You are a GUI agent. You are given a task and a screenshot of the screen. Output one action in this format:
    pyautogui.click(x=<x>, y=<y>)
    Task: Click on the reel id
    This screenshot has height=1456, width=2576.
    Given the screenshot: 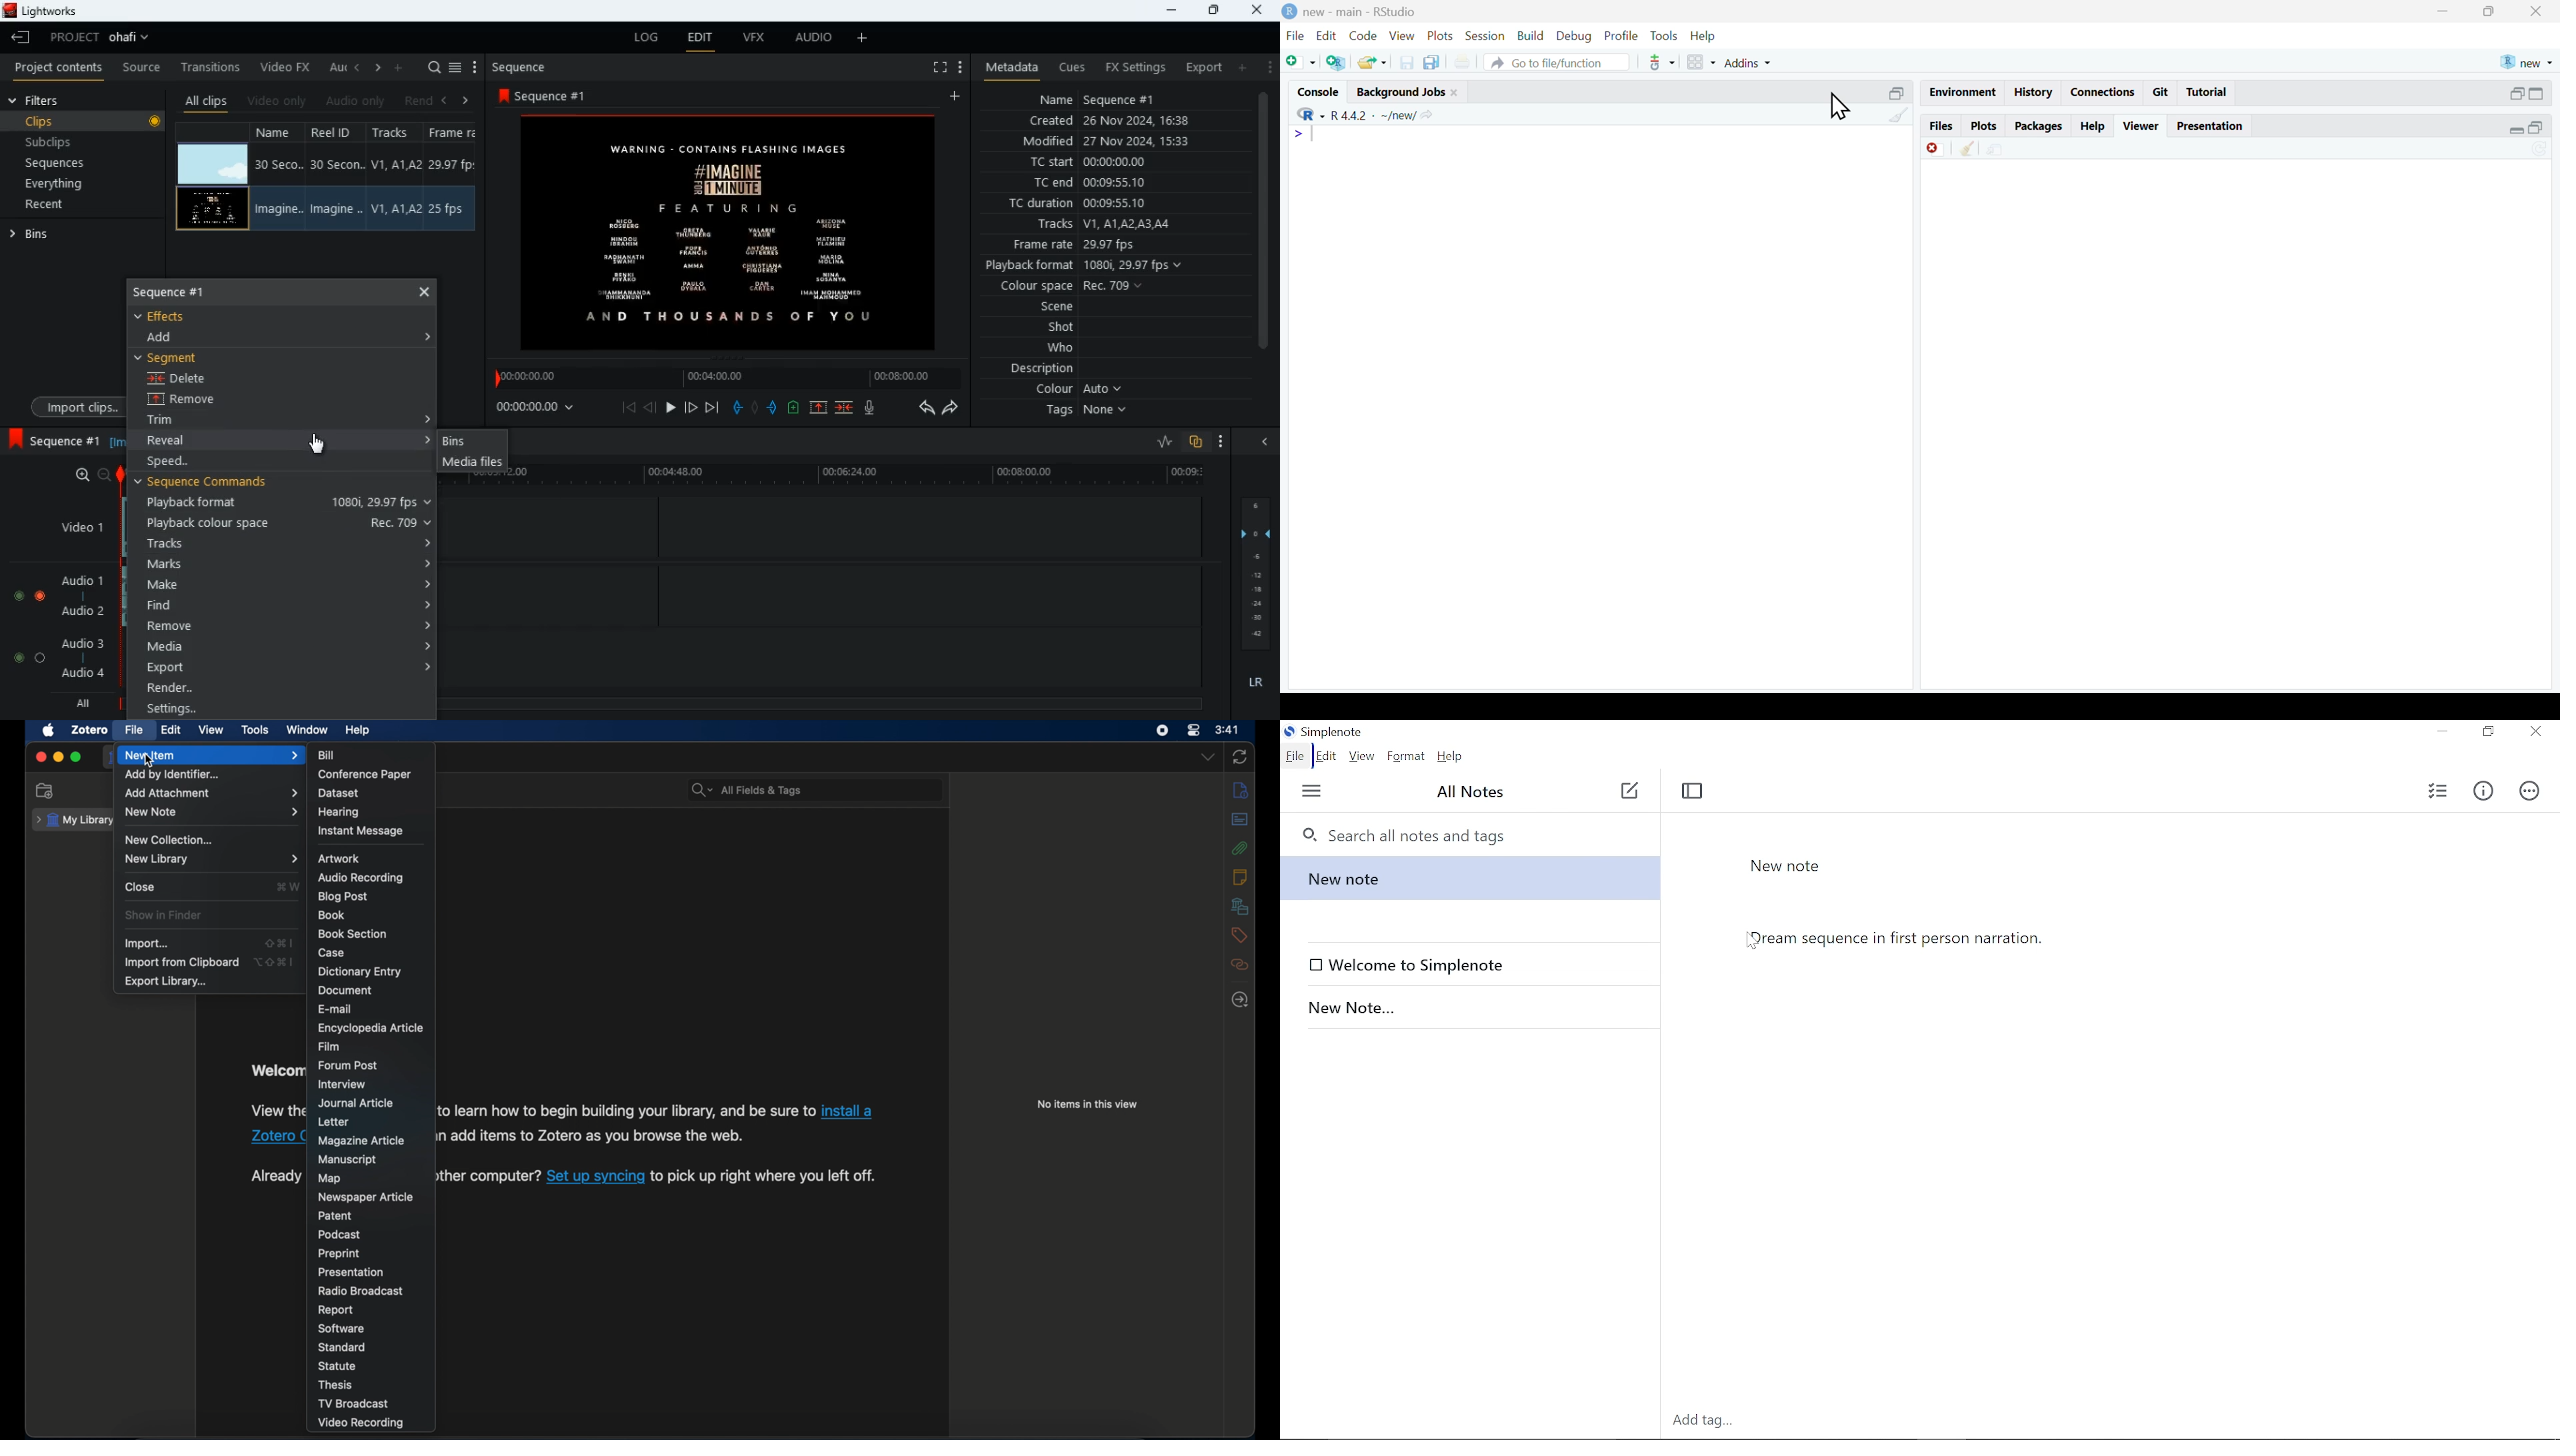 What is the action you would take?
    pyautogui.click(x=334, y=135)
    